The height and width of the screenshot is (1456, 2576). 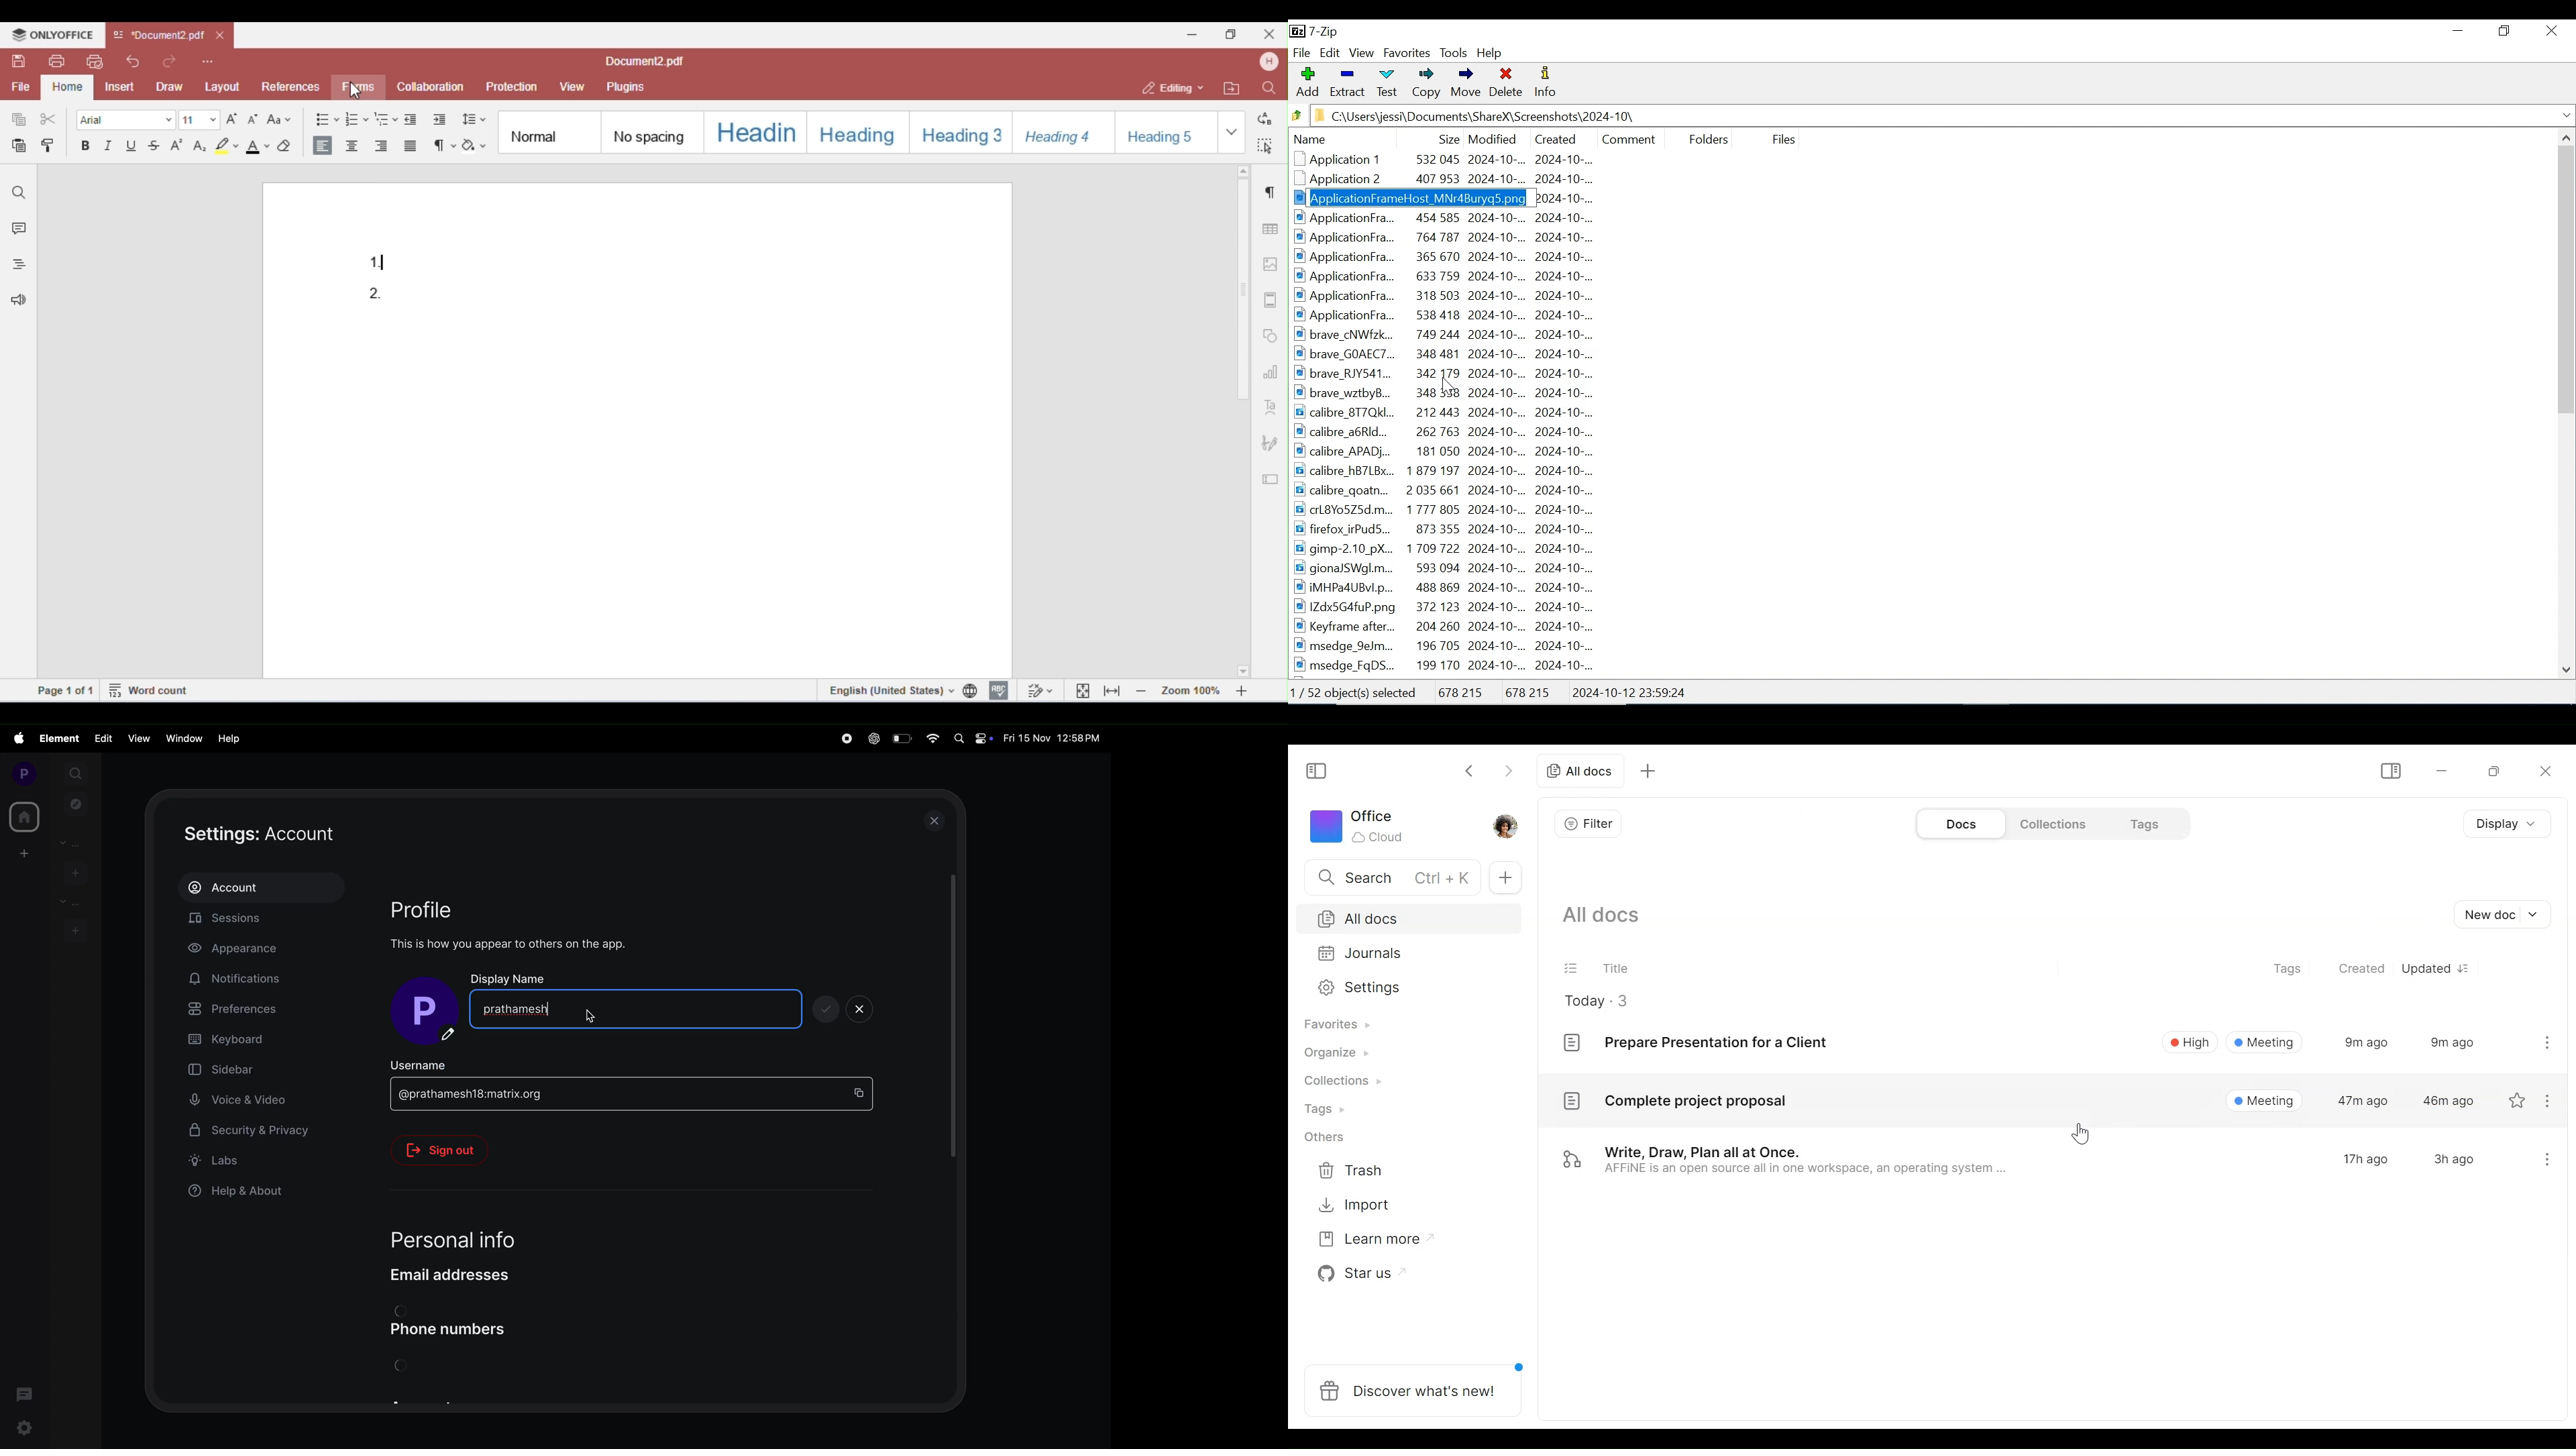 What do you see at coordinates (22, 853) in the screenshot?
I see `add` at bounding box center [22, 853].